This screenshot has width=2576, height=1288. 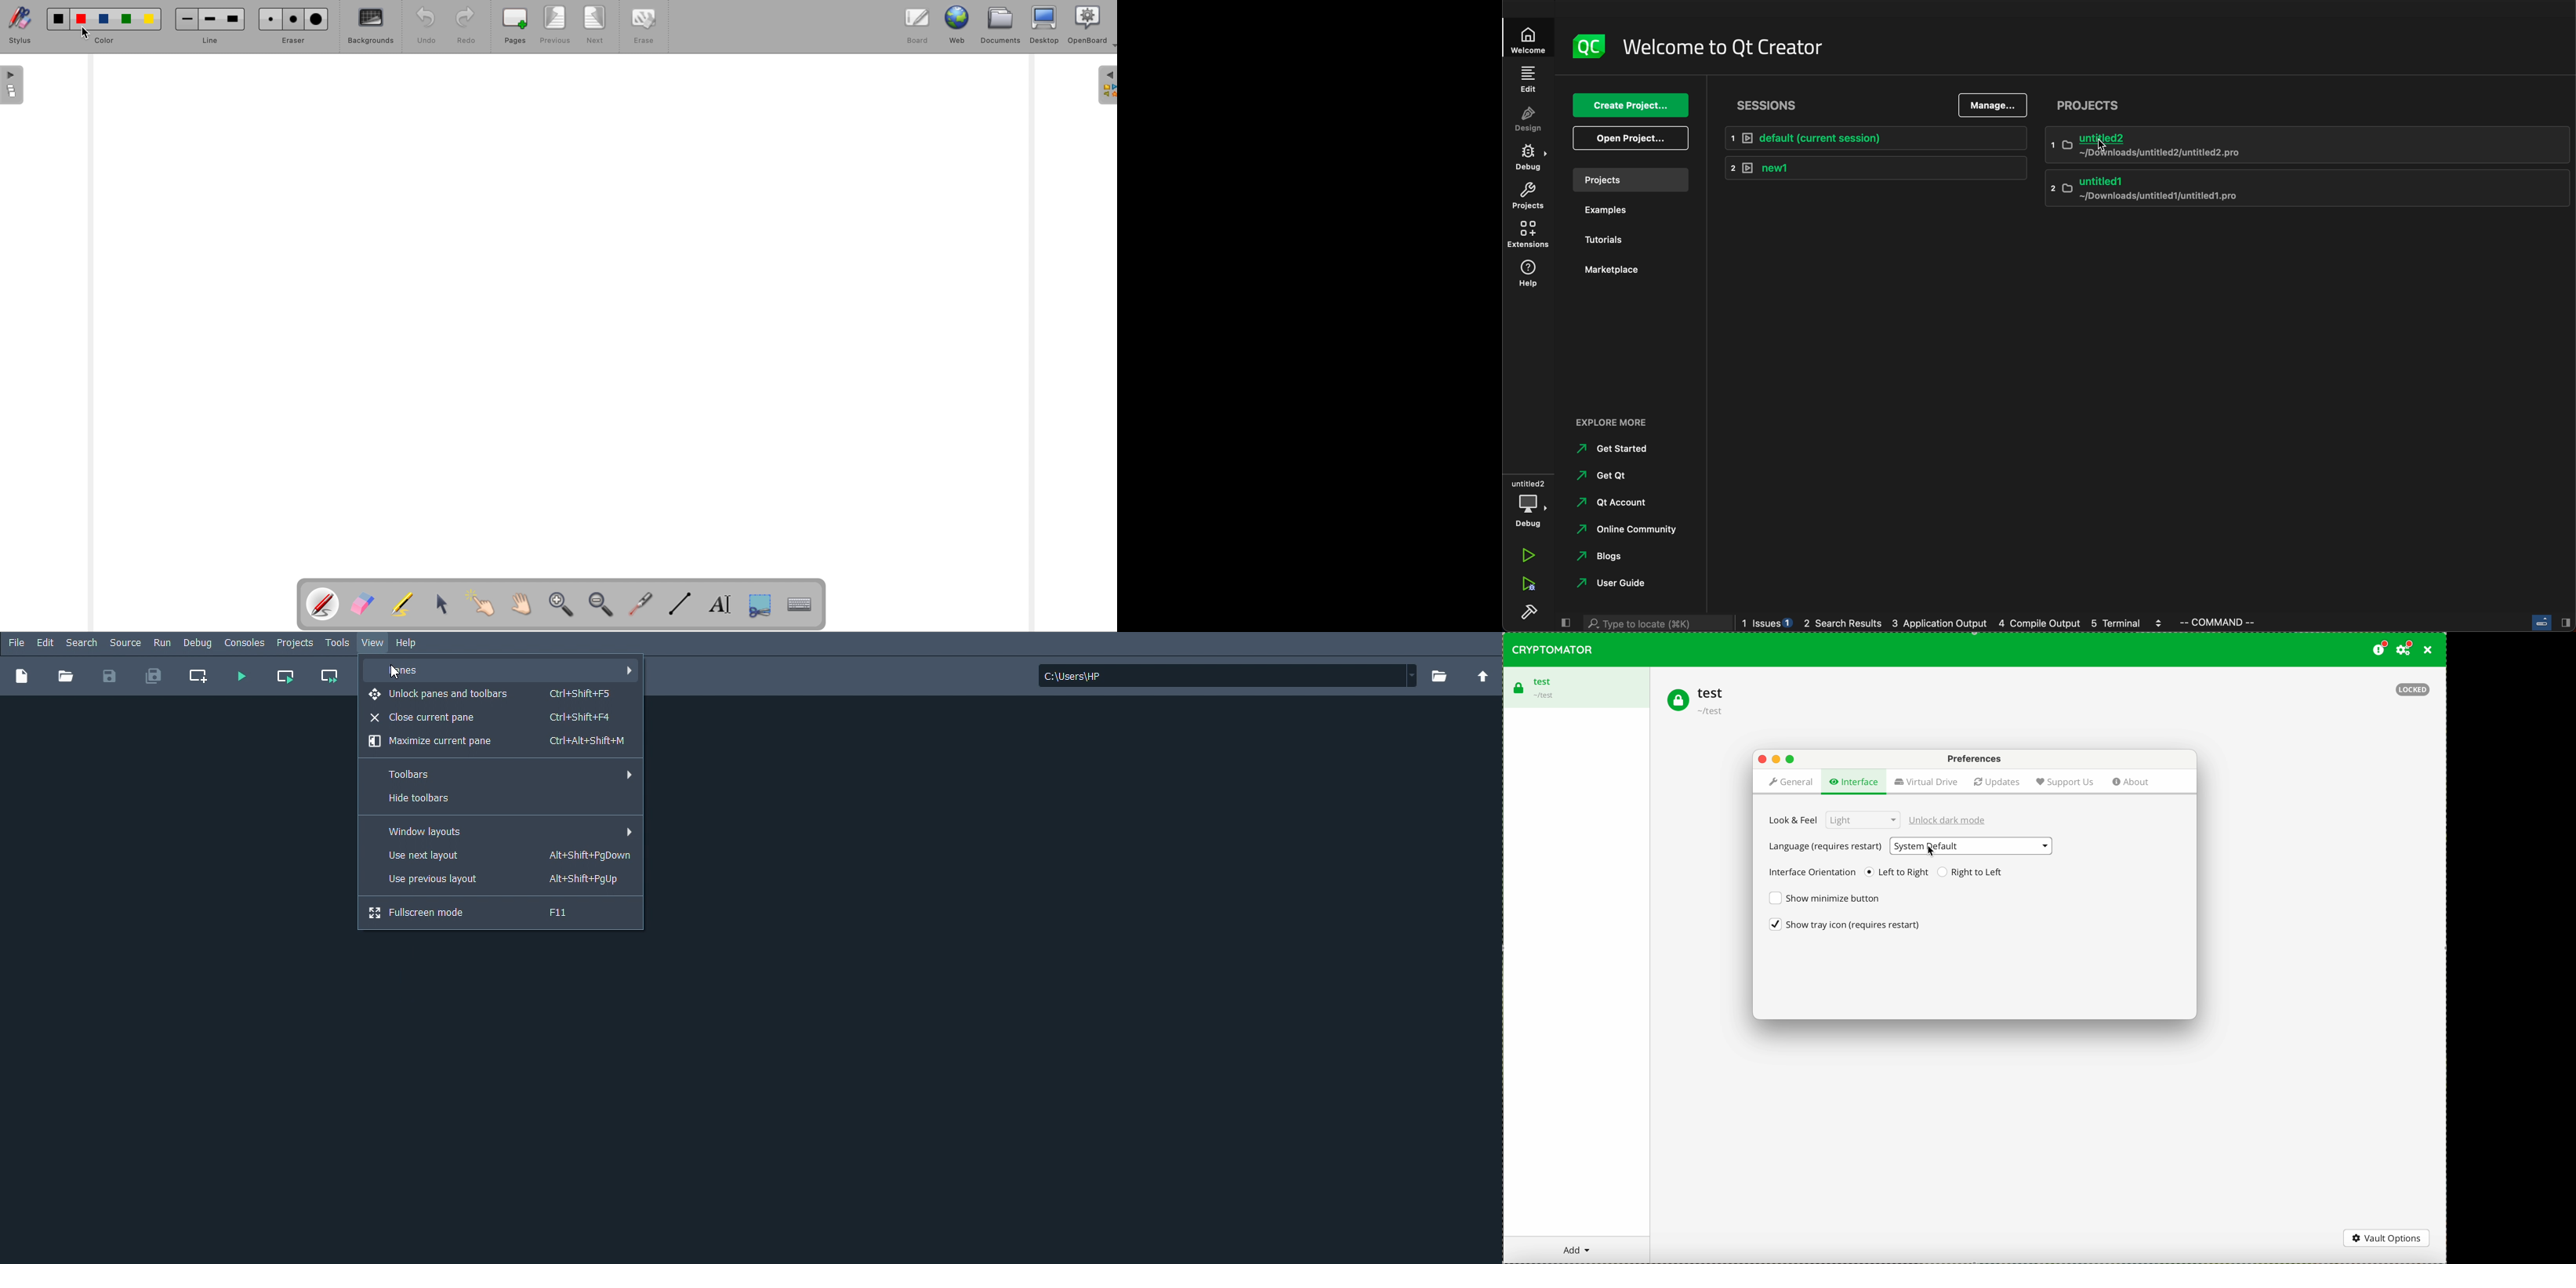 What do you see at coordinates (208, 27) in the screenshot?
I see `line` at bounding box center [208, 27].